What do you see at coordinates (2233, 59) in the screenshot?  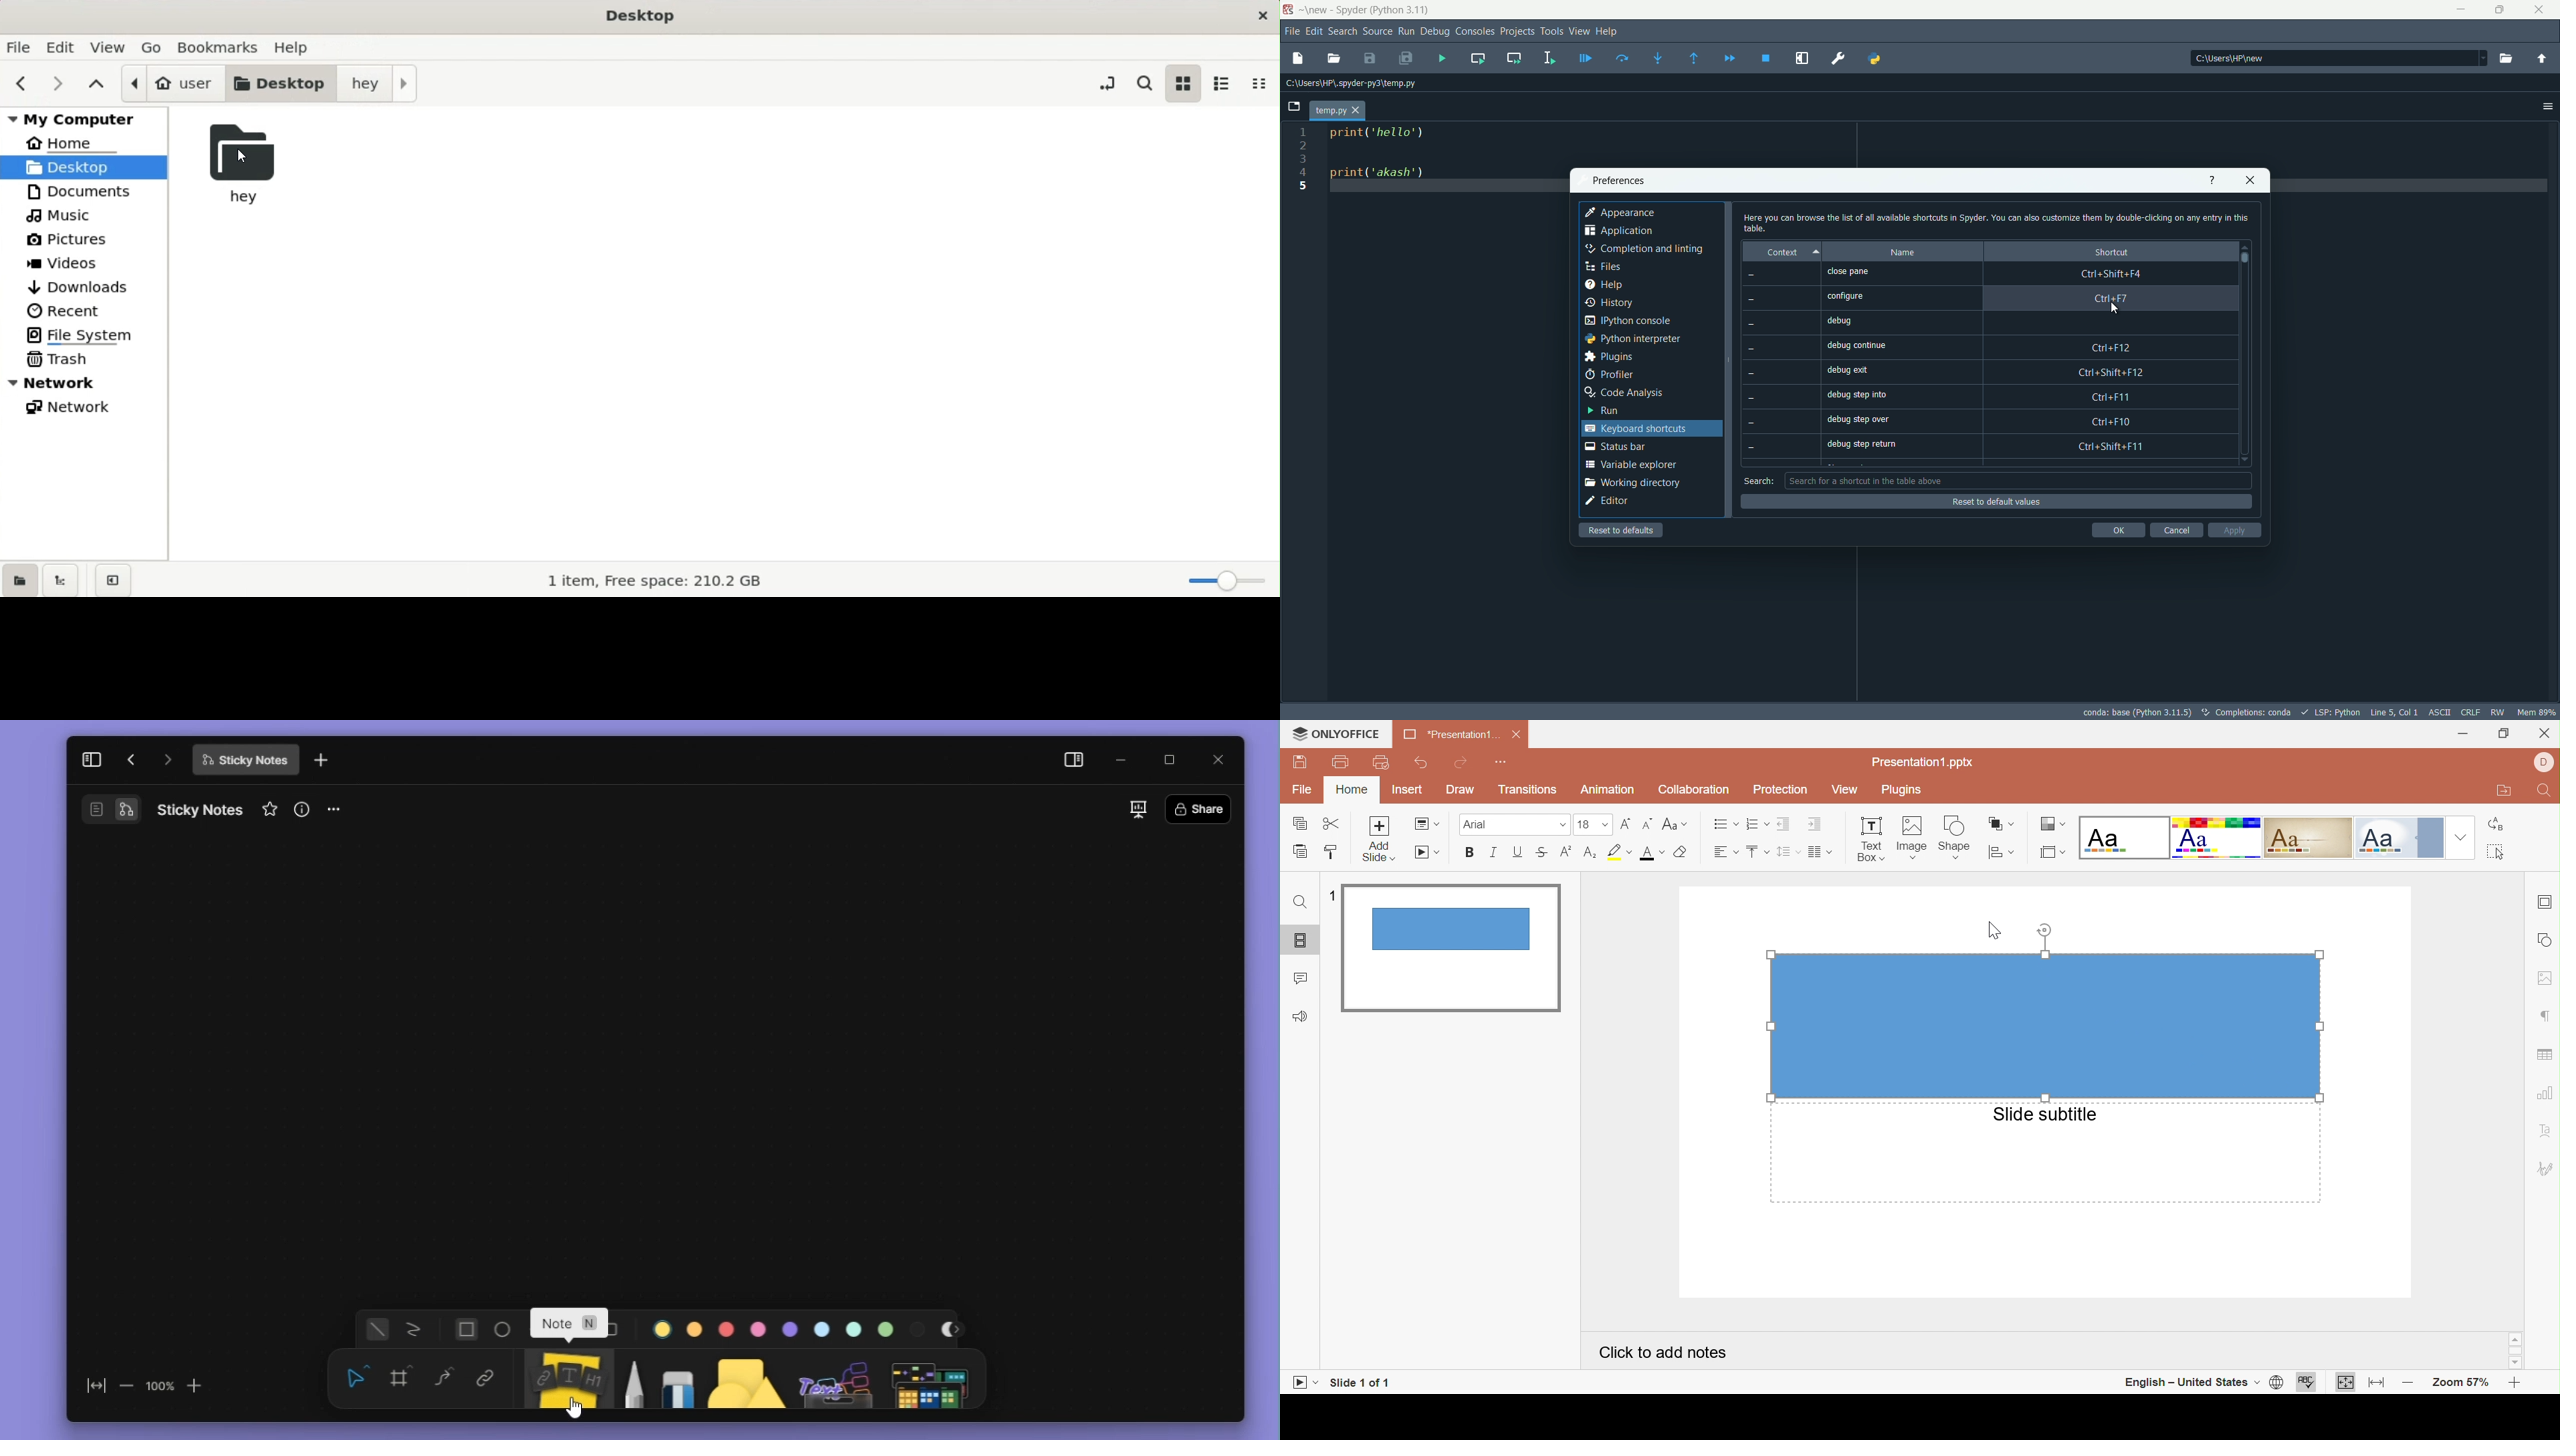 I see `directory` at bounding box center [2233, 59].